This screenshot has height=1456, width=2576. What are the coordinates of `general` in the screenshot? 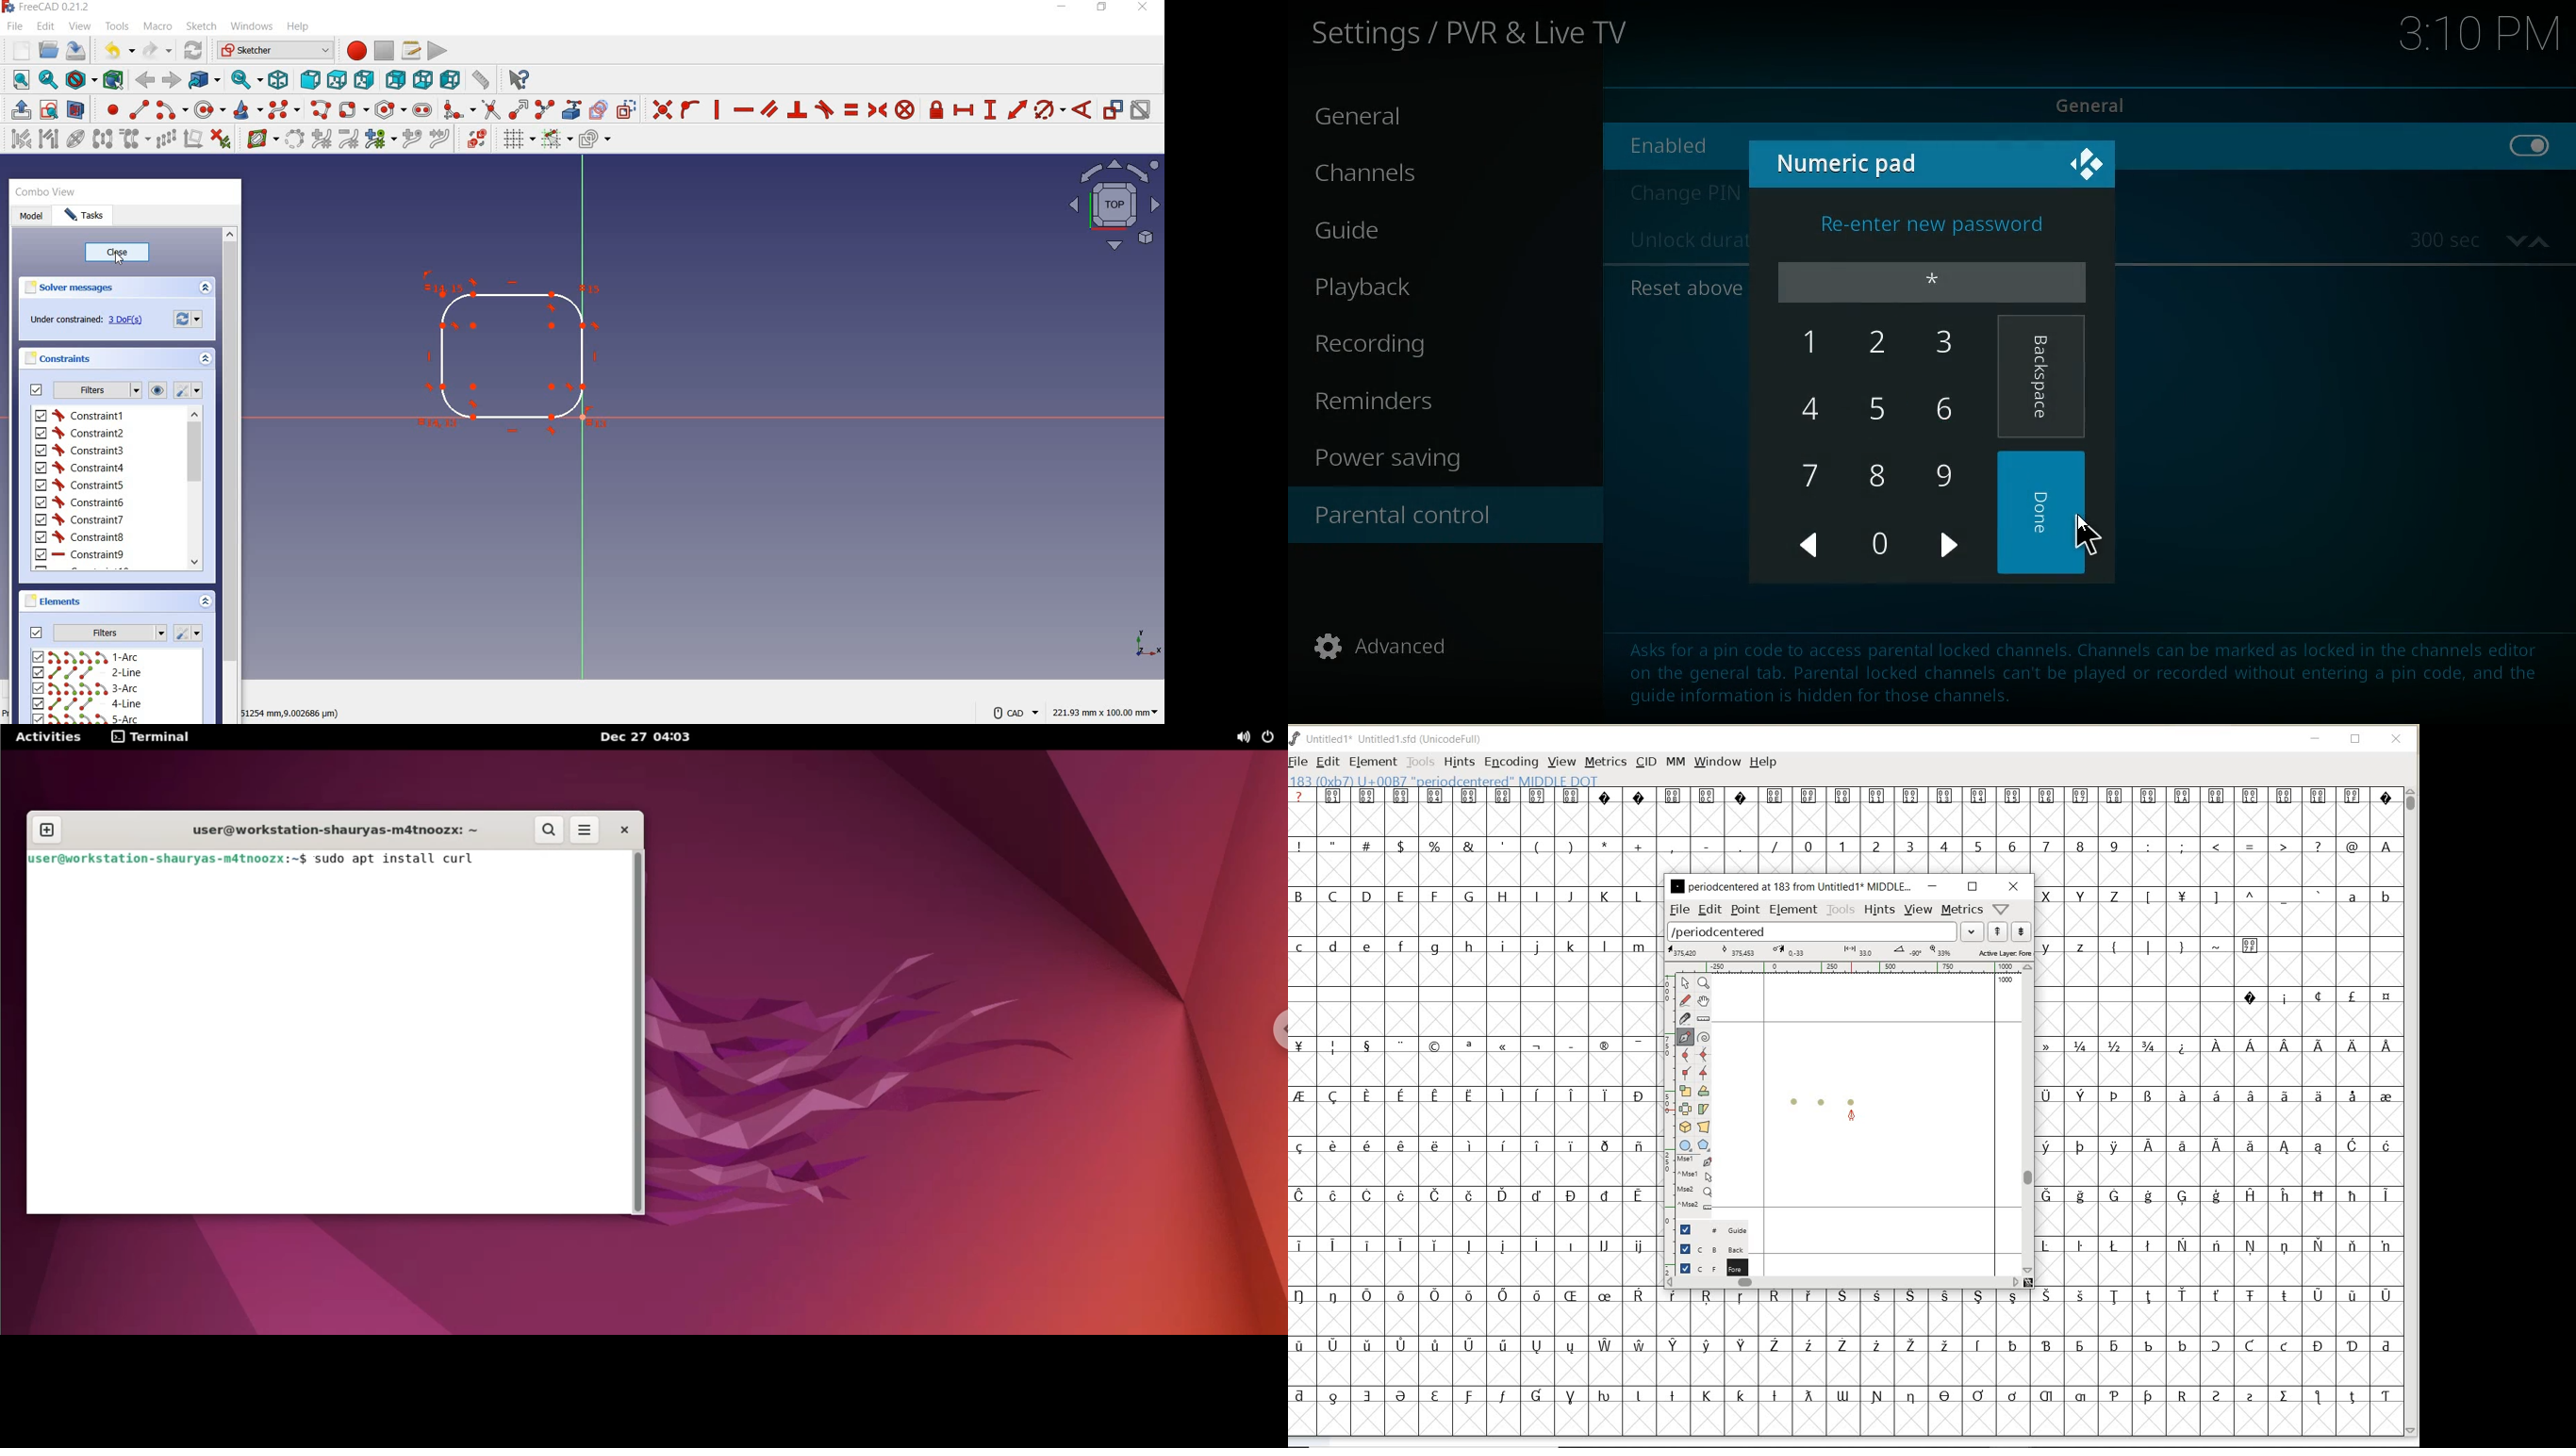 It's located at (2106, 103).